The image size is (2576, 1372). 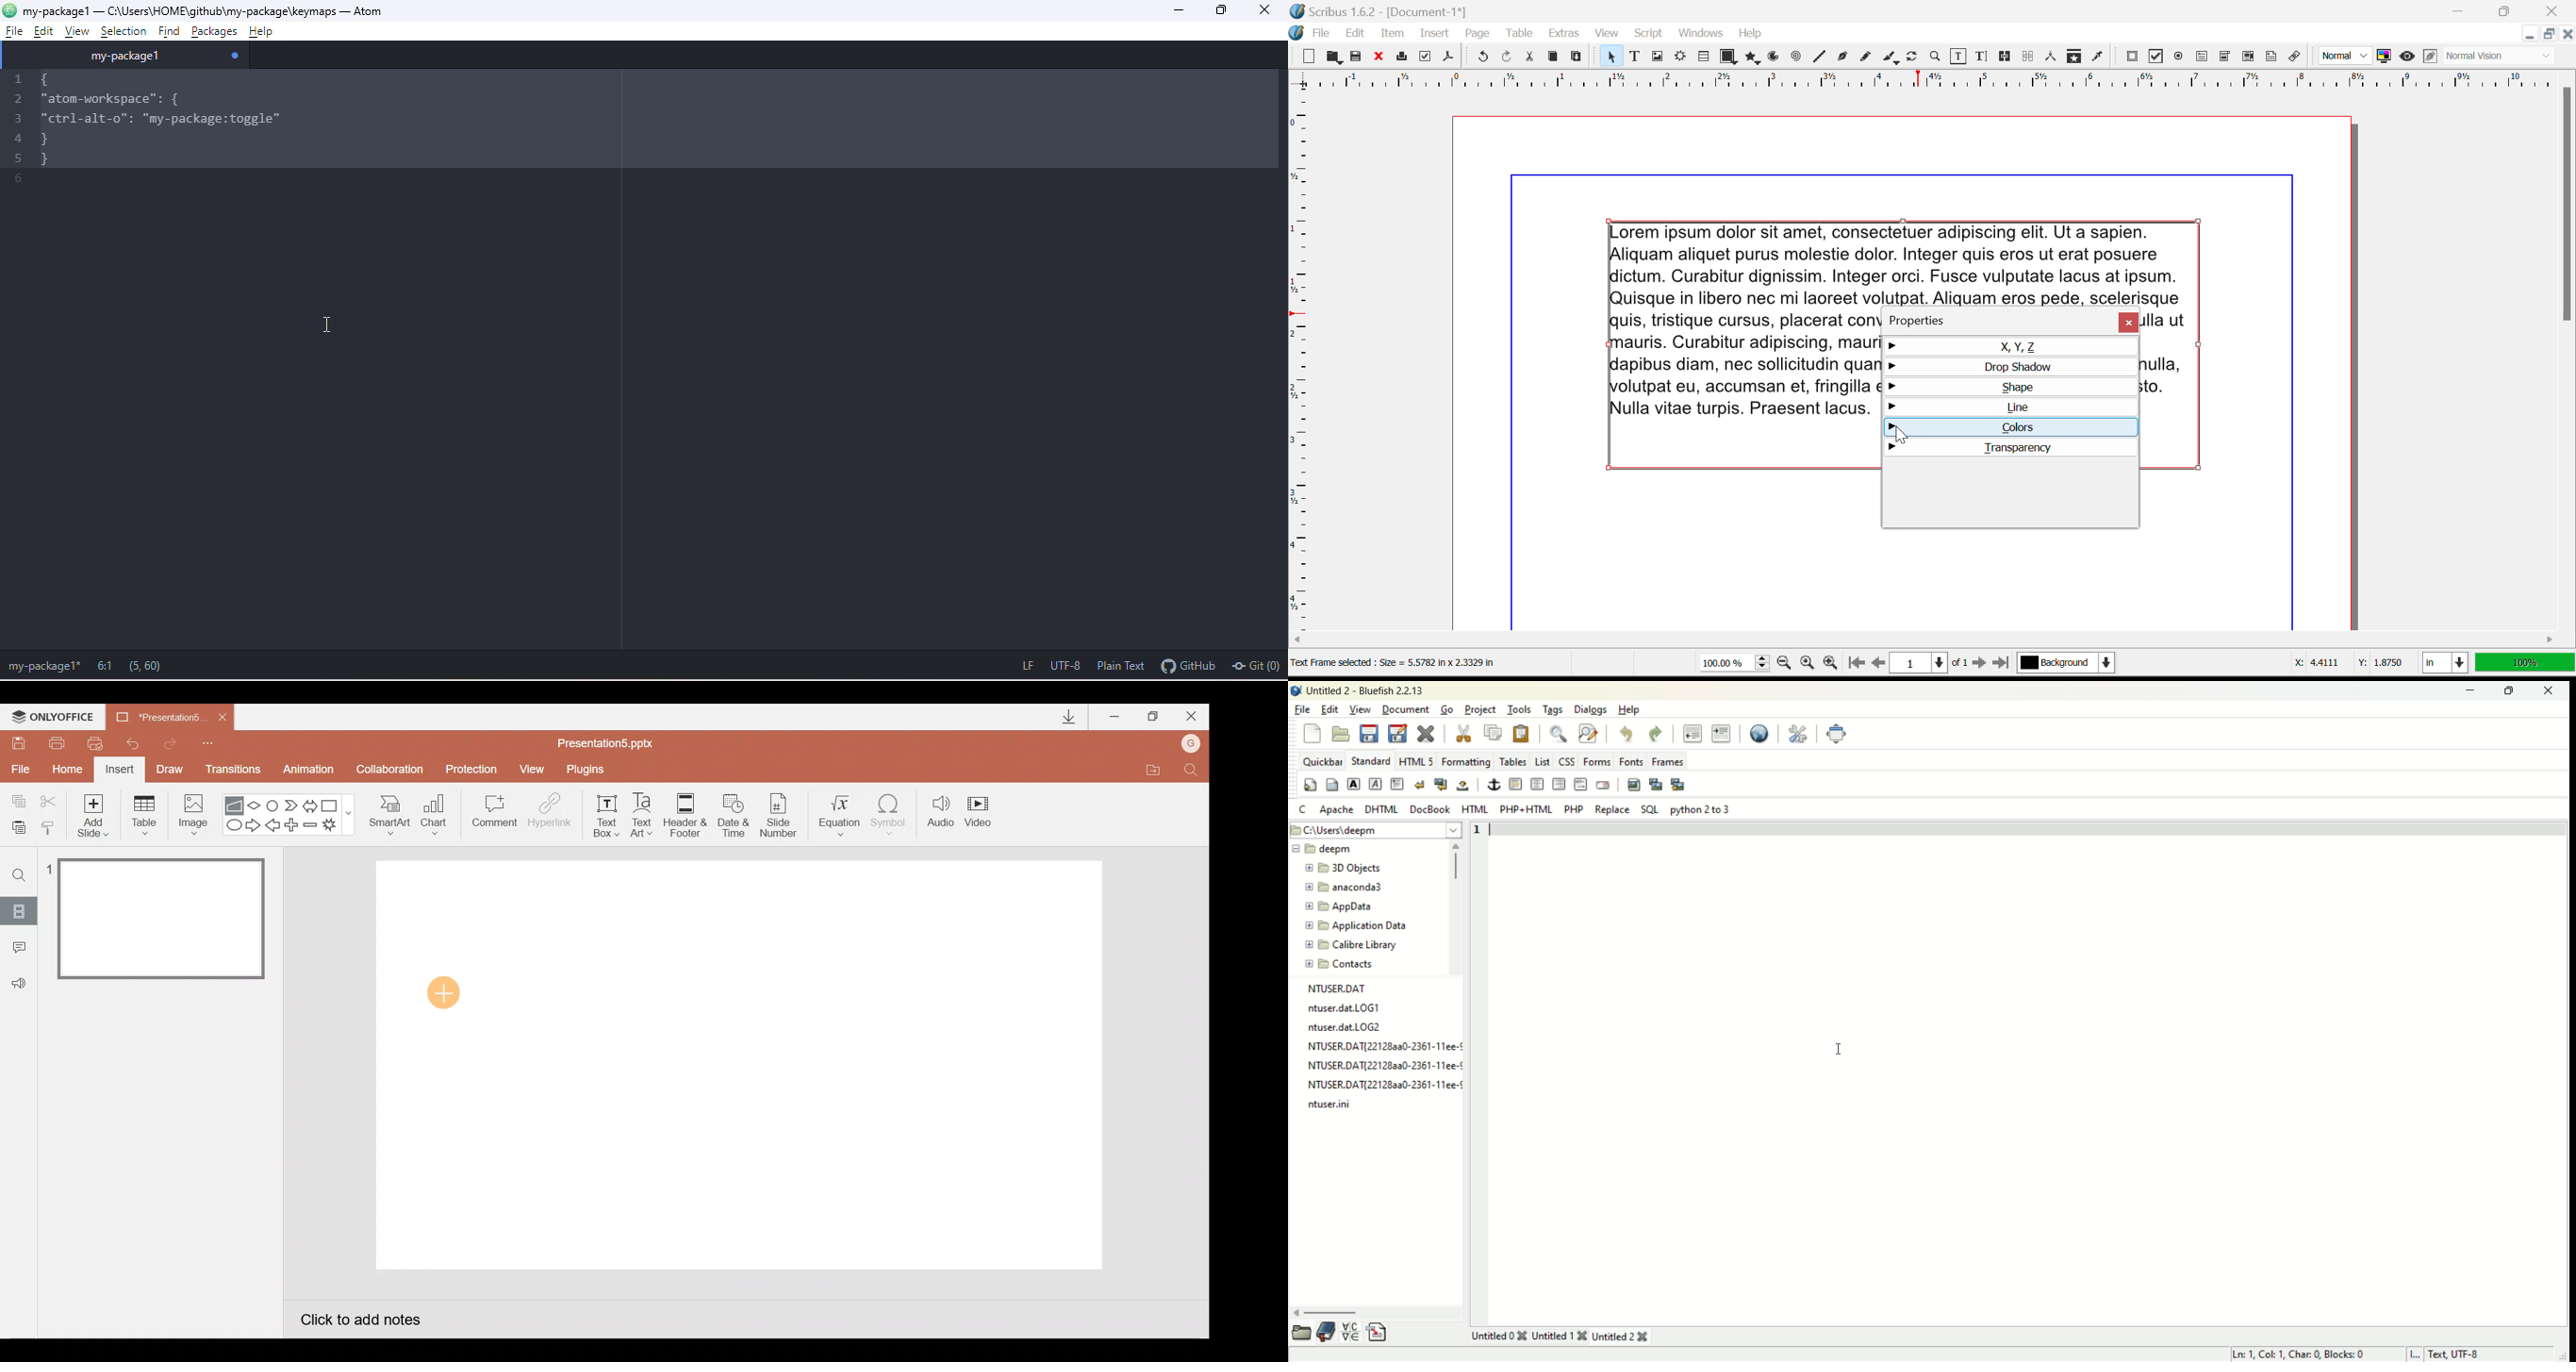 I want to click on Last Page, so click(x=2004, y=666).